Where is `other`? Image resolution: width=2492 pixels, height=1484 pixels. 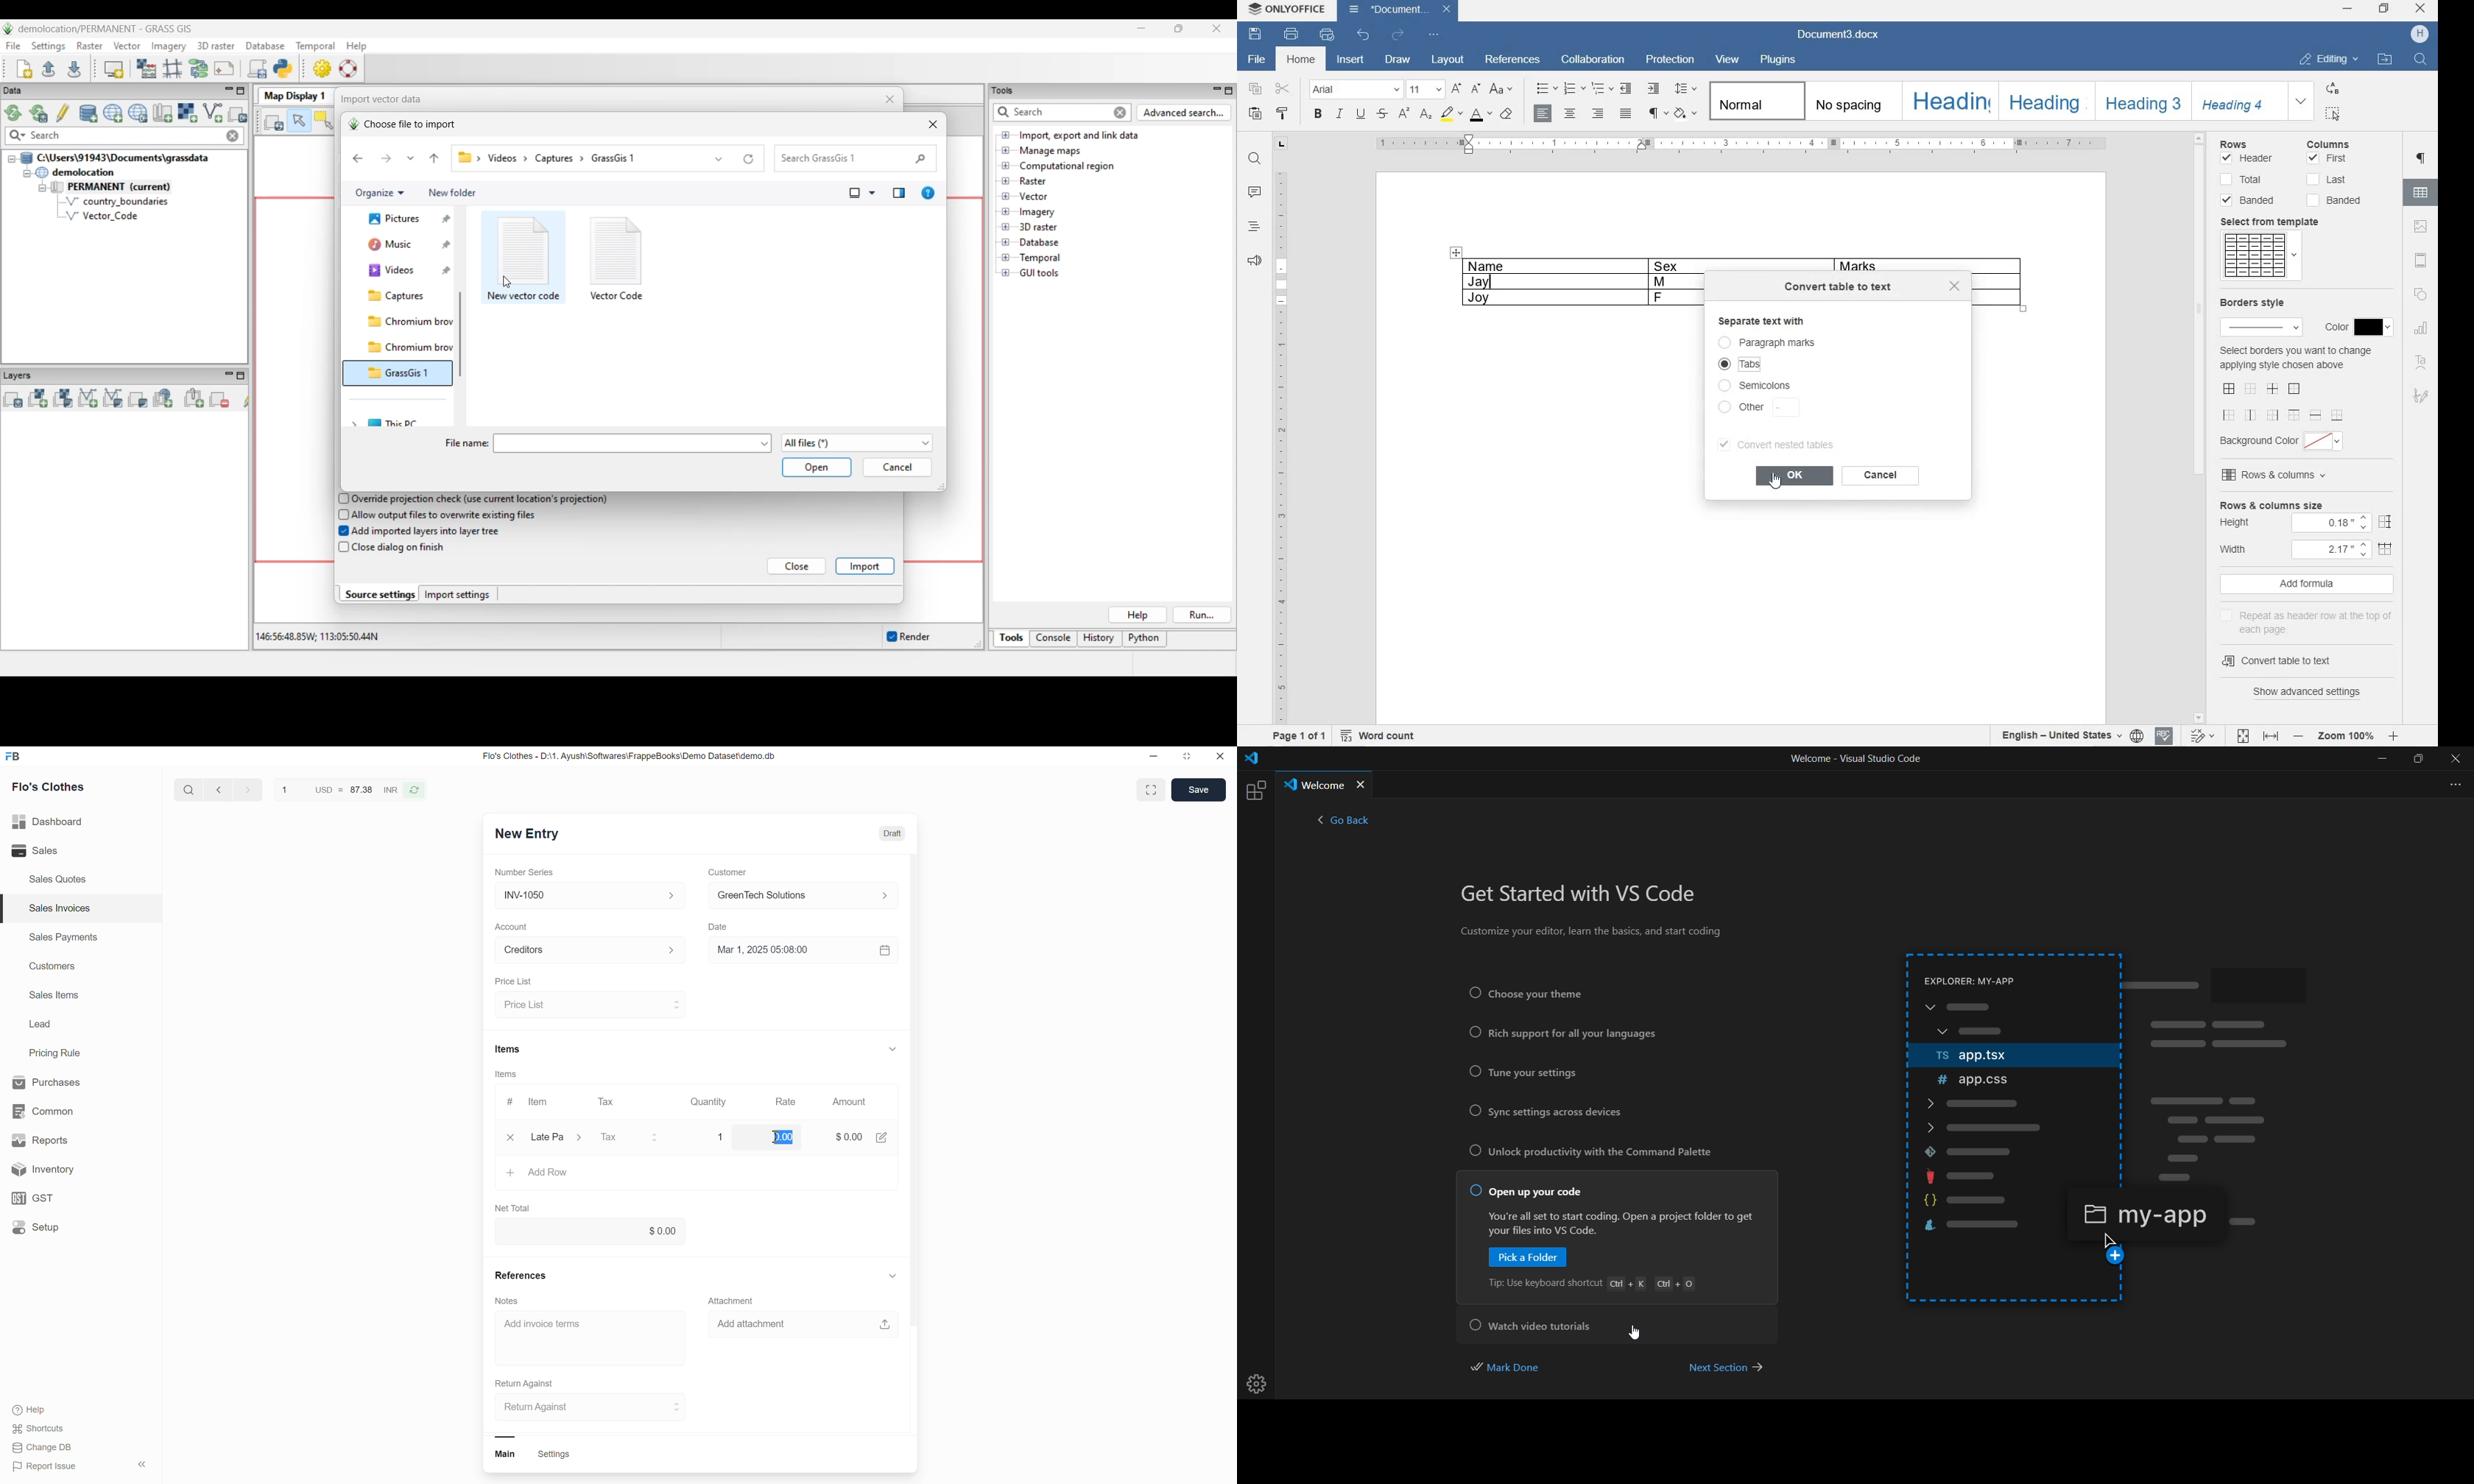 other is located at coordinates (1758, 408).